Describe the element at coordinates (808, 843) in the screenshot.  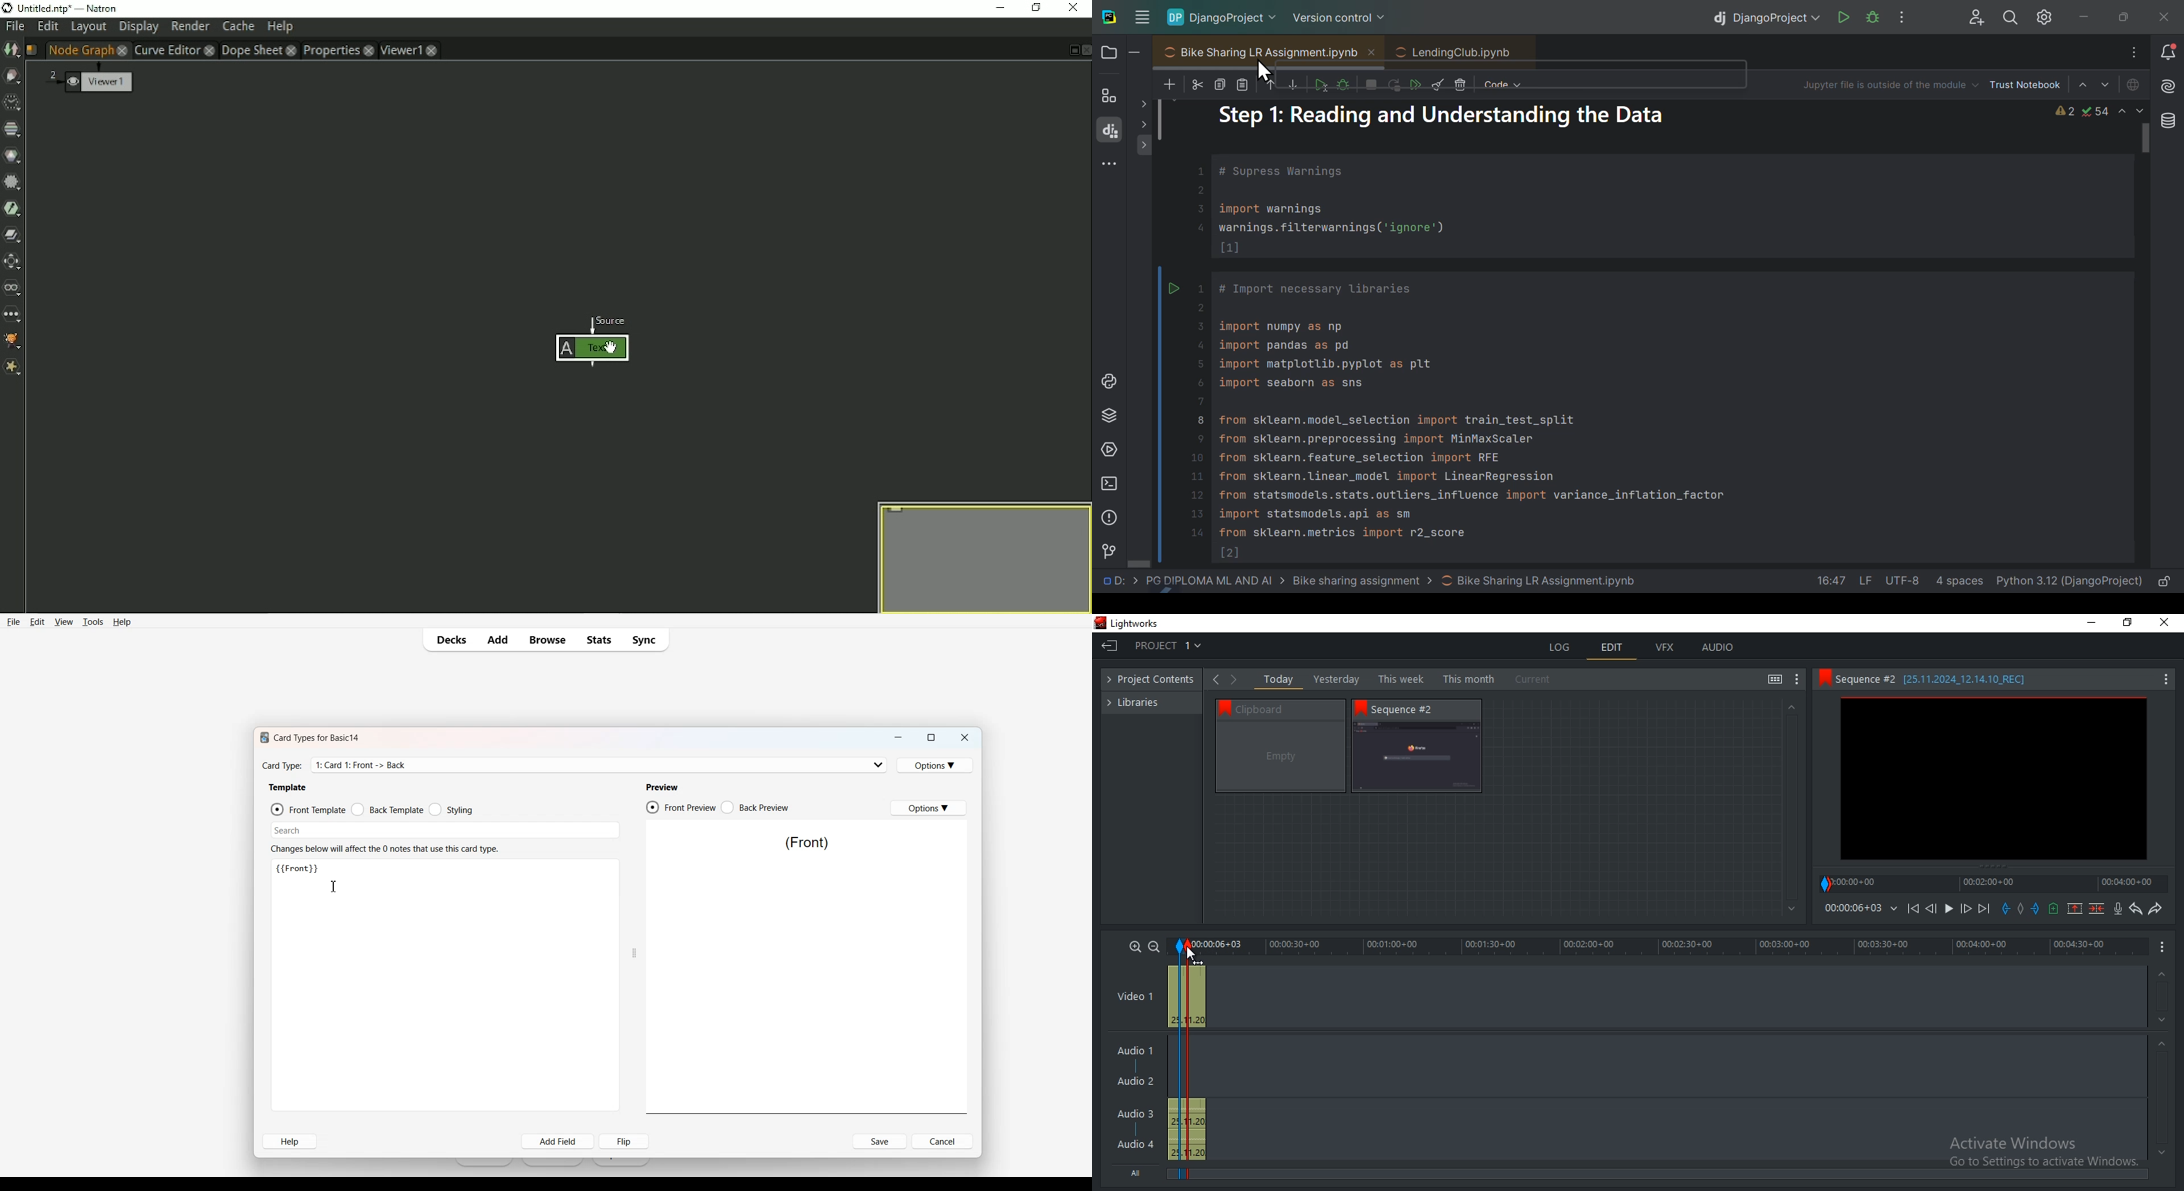
I see `Text` at that location.